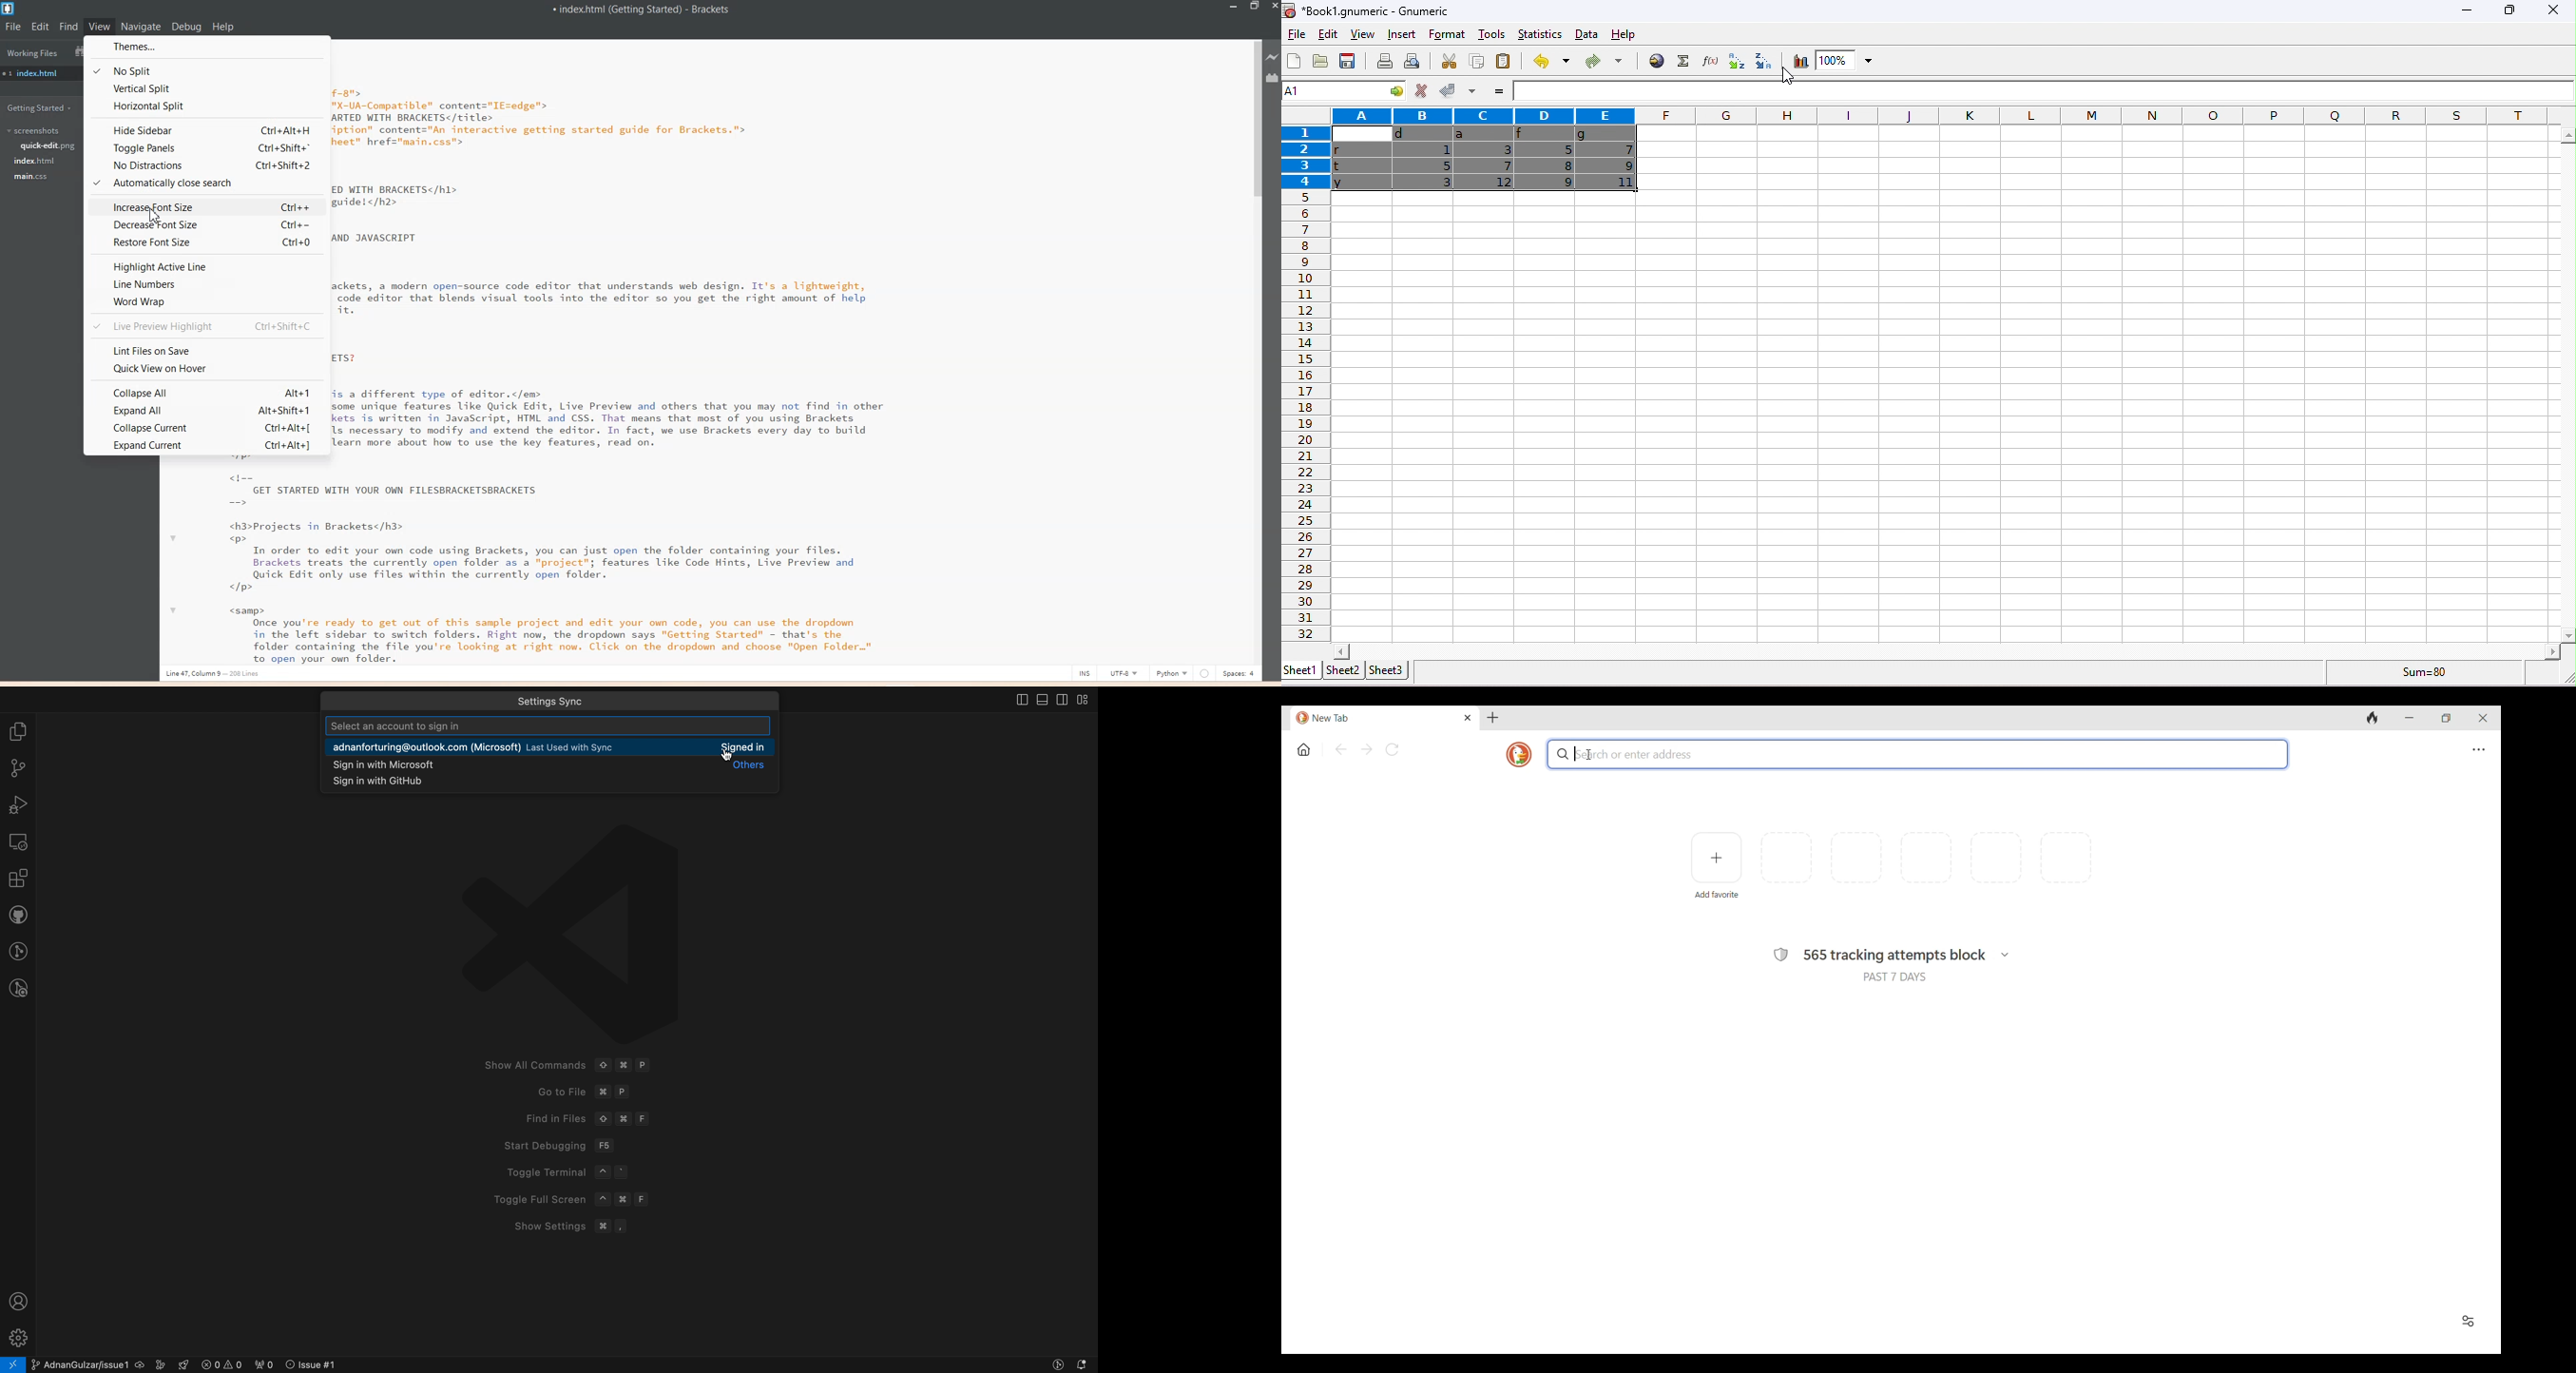 The width and height of the screenshot is (2576, 1400). I want to click on extensions, so click(16, 879).